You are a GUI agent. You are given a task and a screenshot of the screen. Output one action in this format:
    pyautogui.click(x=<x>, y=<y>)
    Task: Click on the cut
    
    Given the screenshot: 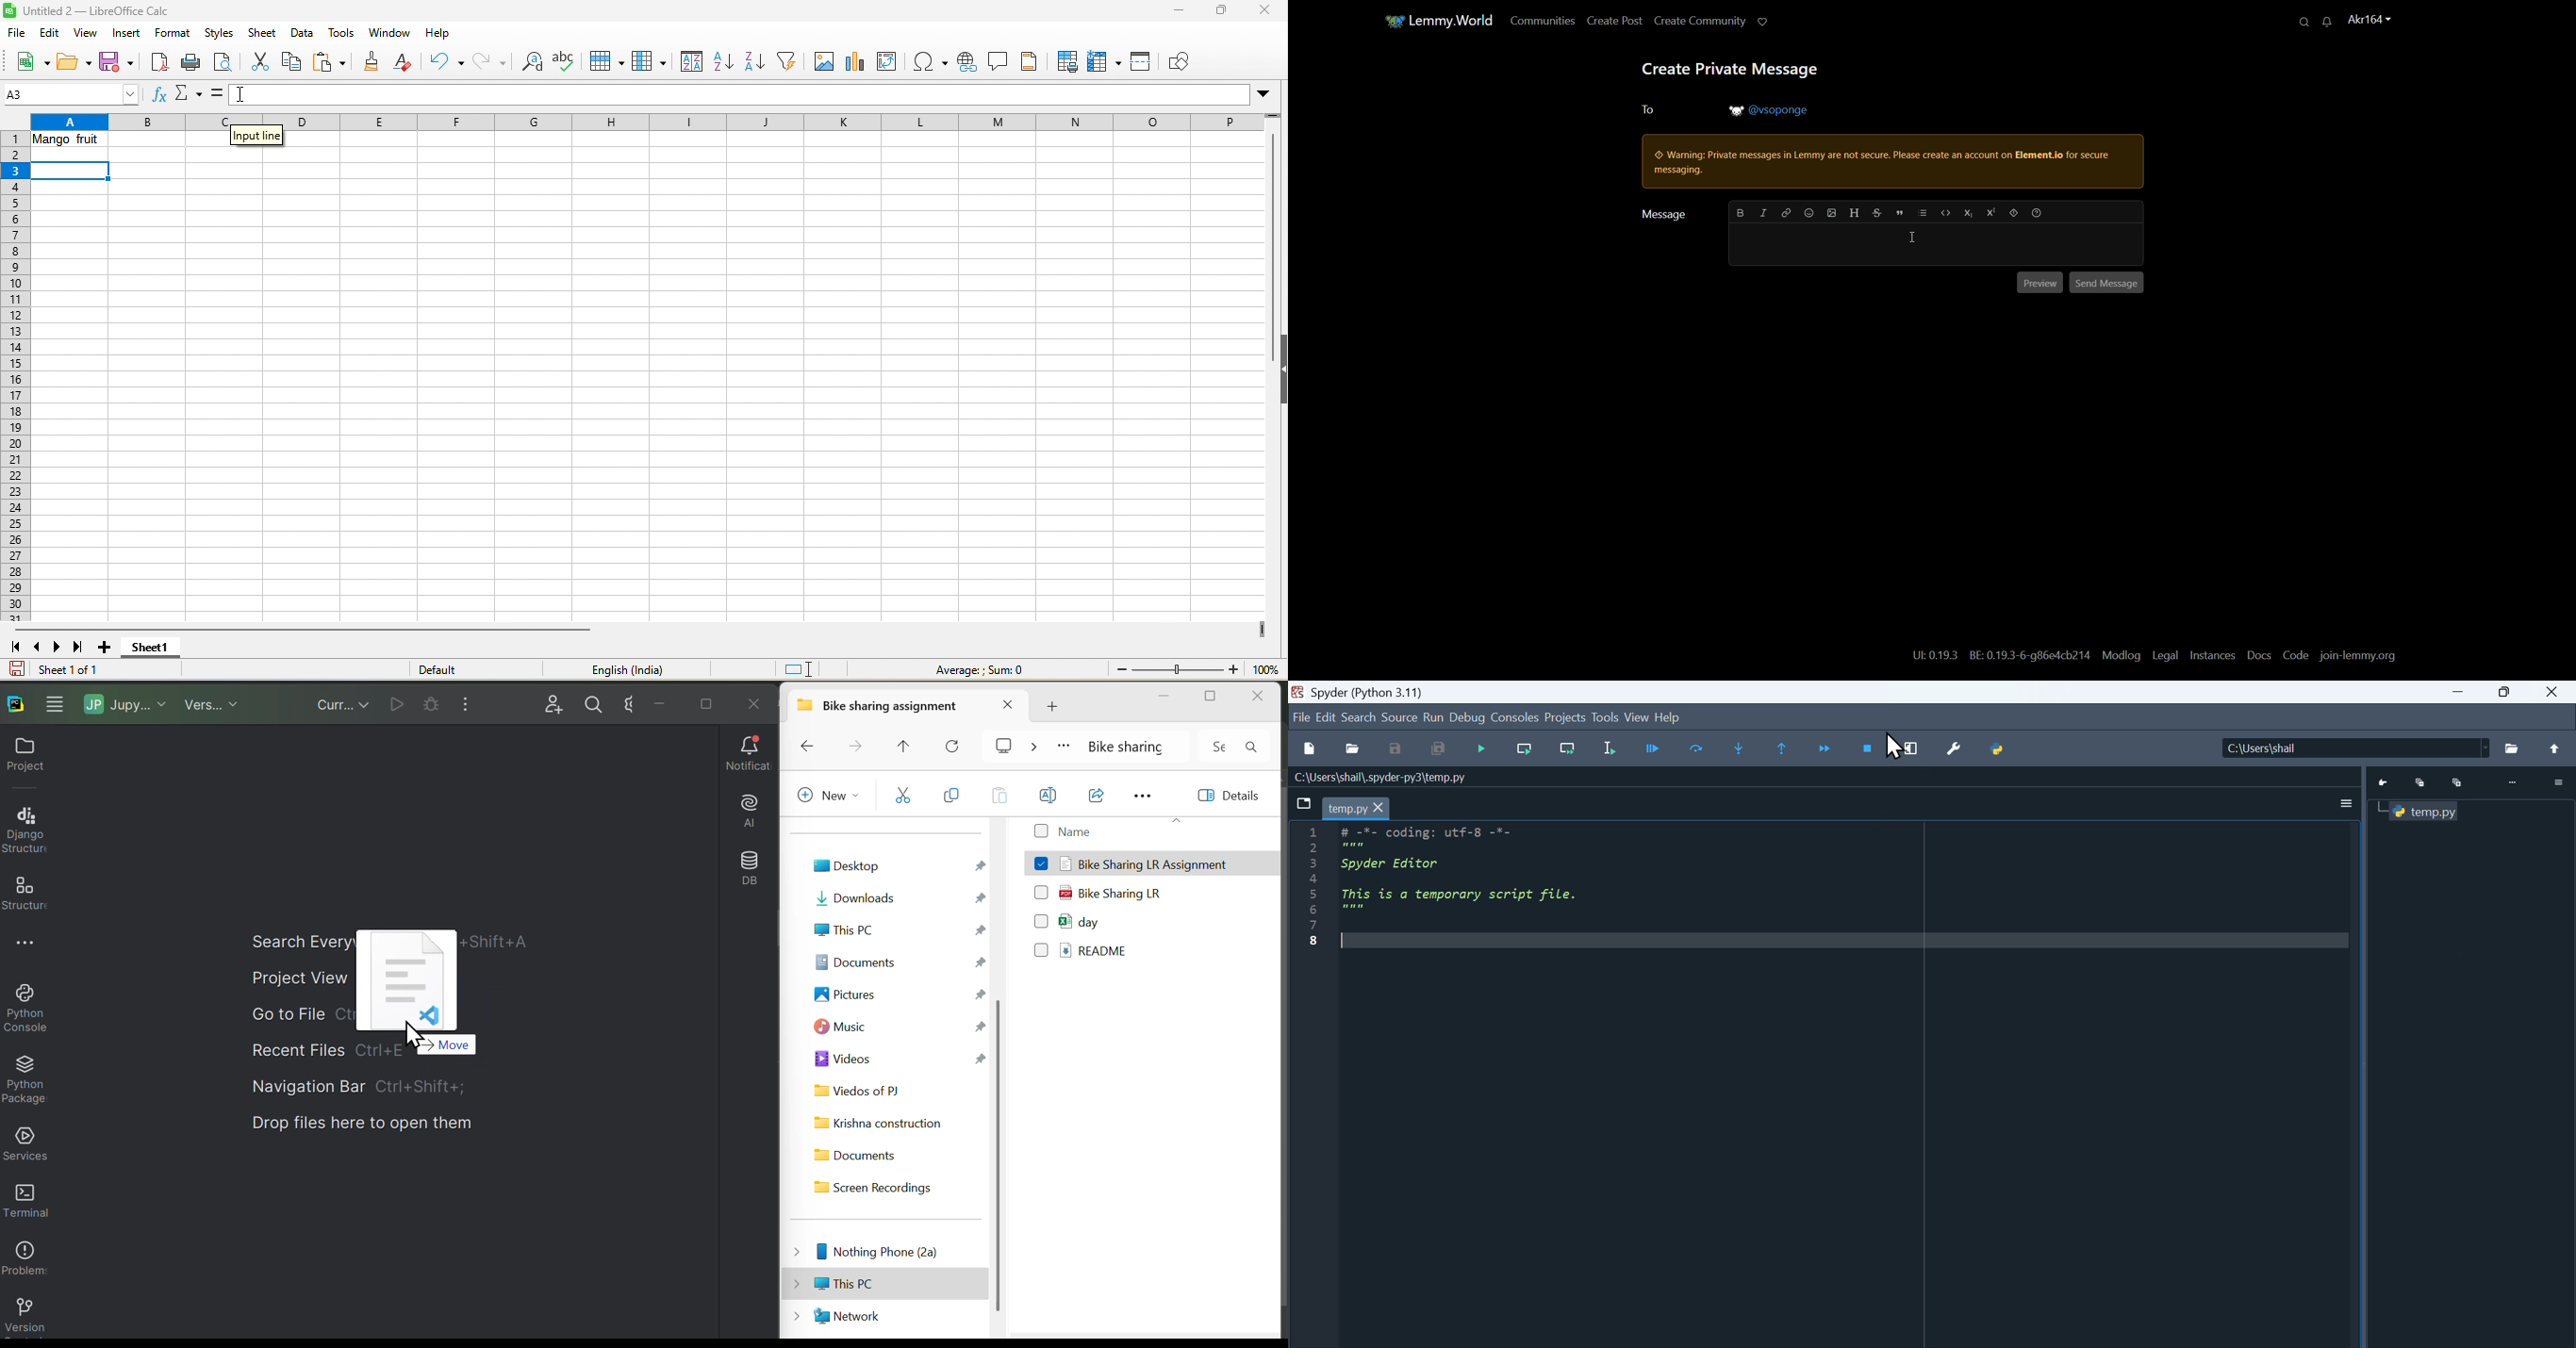 What is the action you would take?
    pyautogui.click(x=260, y=60)
    